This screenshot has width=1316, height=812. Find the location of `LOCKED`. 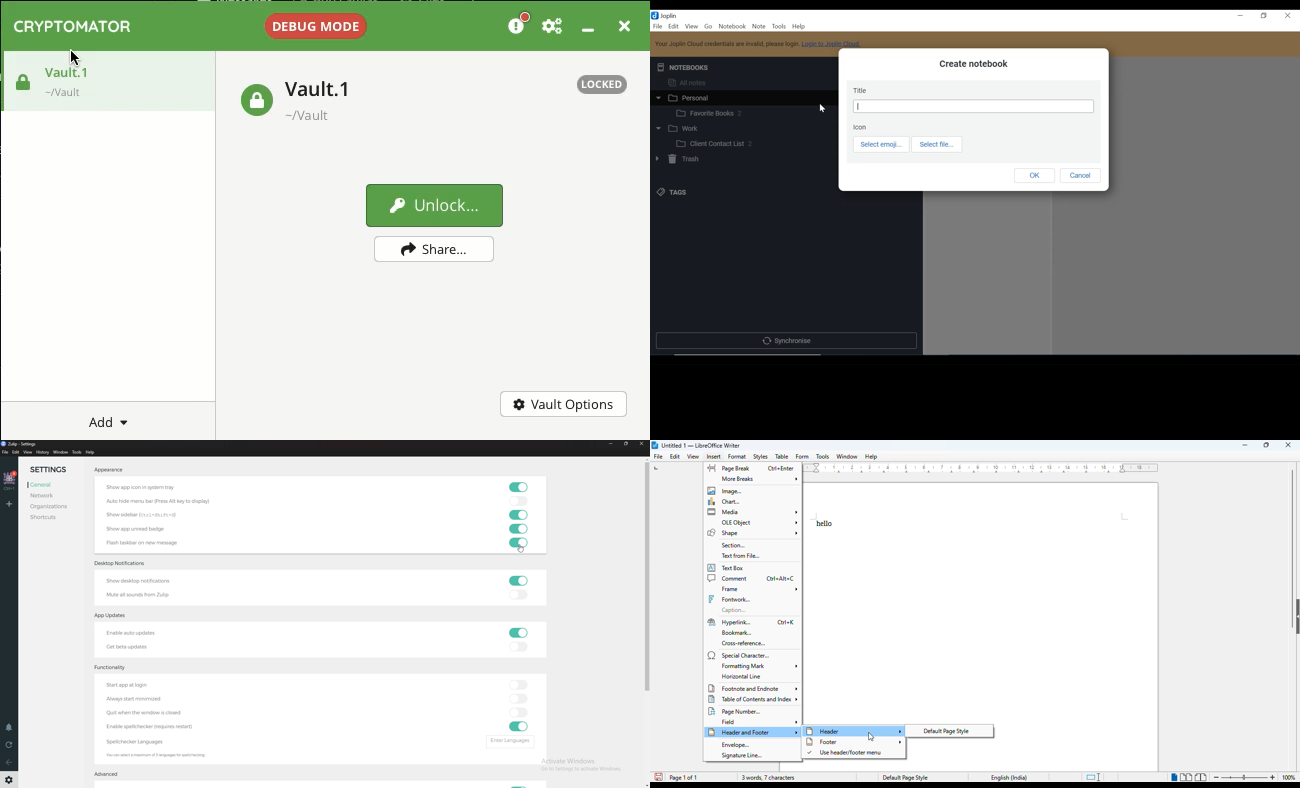

LOCKED is located at coordinates (603, 84).